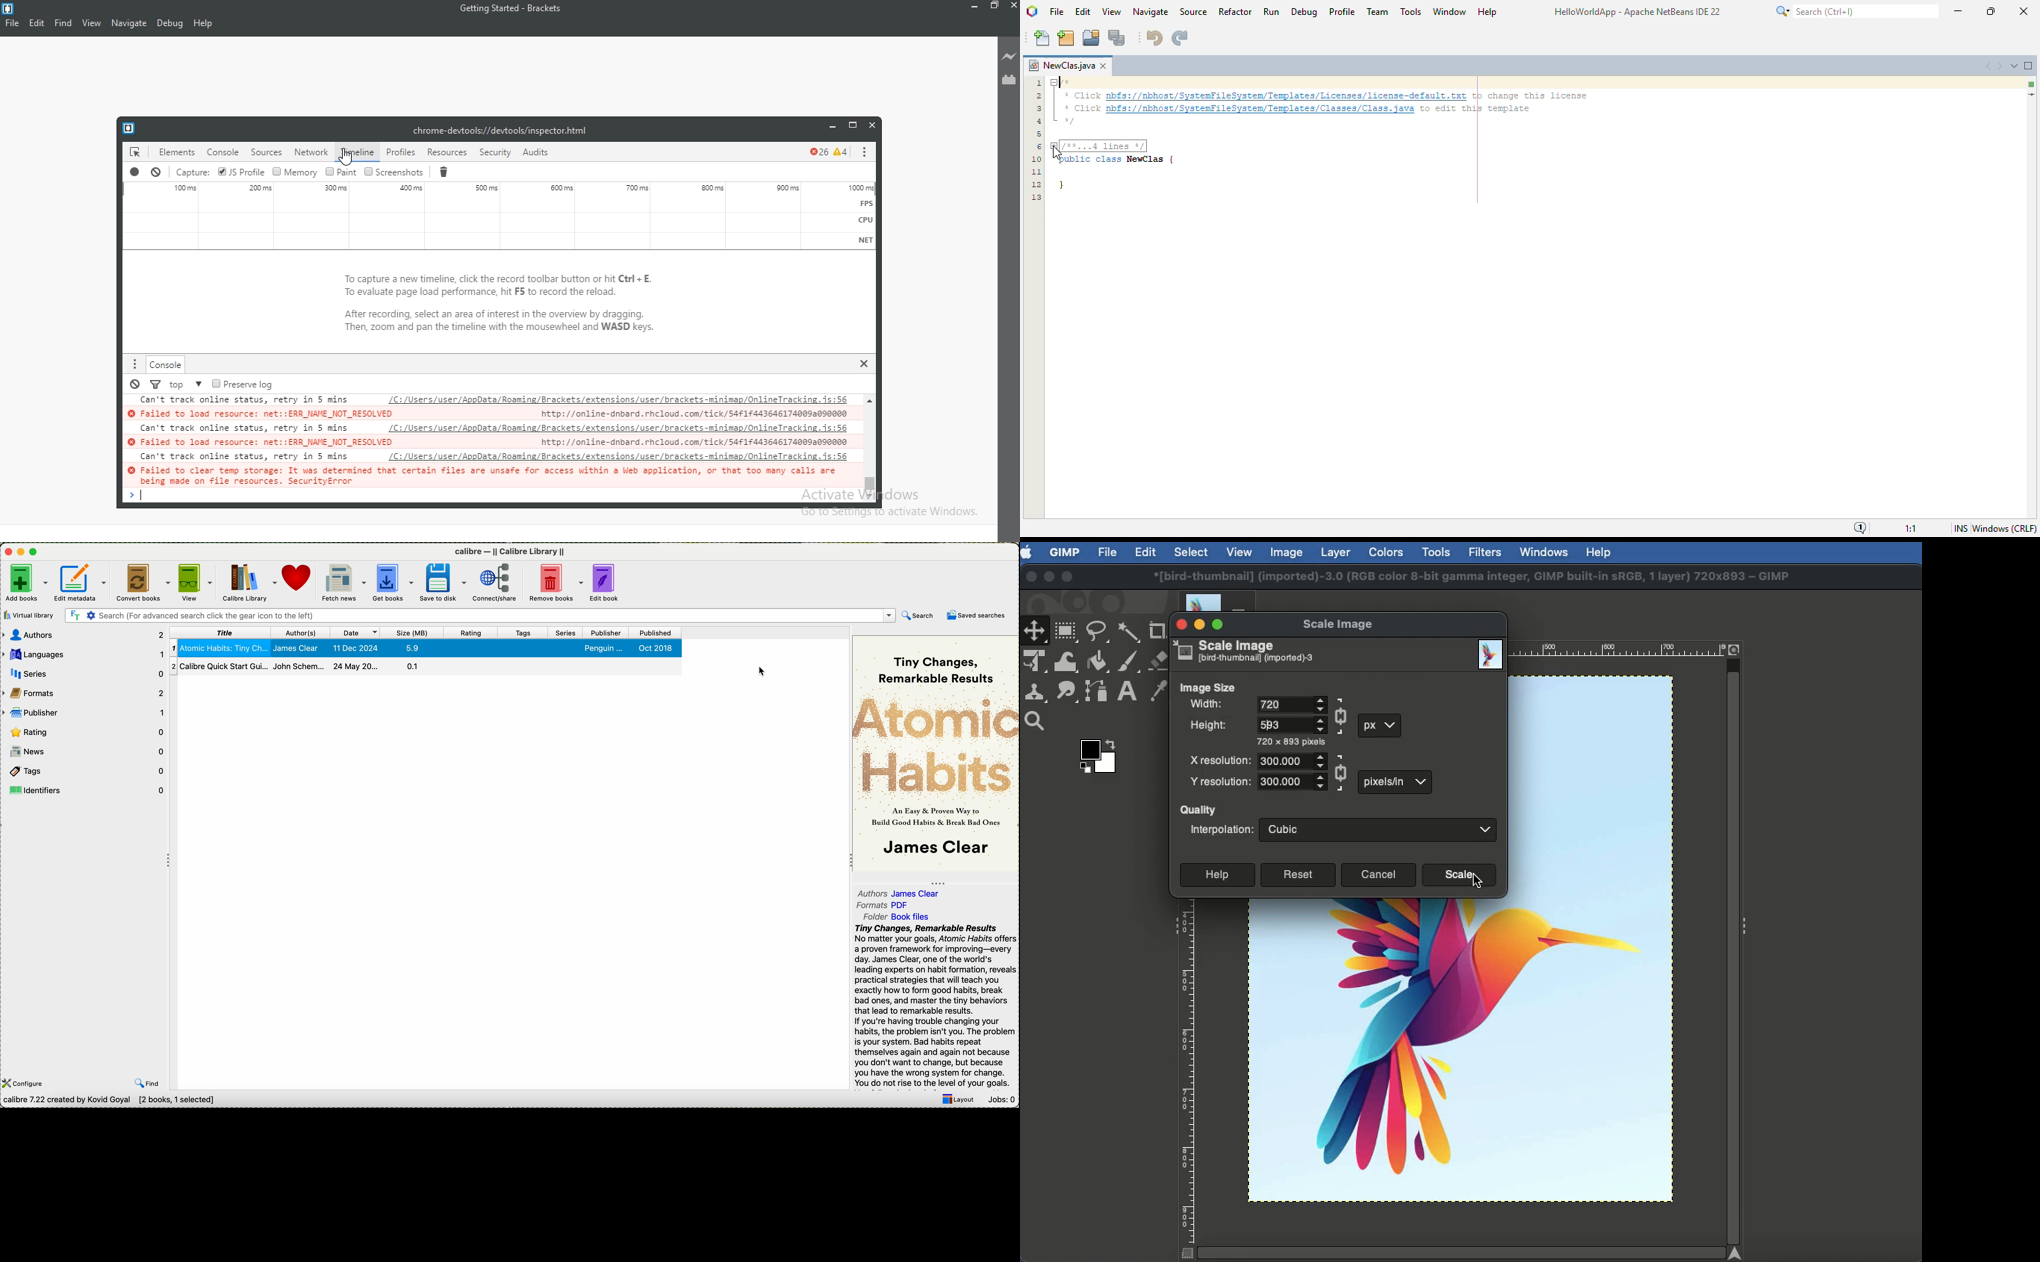 This screenshot has height=1288, width=2044. What do you see at coordinates (567, 633) in the screenshot?
I see `series` at bounding box center [567, 633].